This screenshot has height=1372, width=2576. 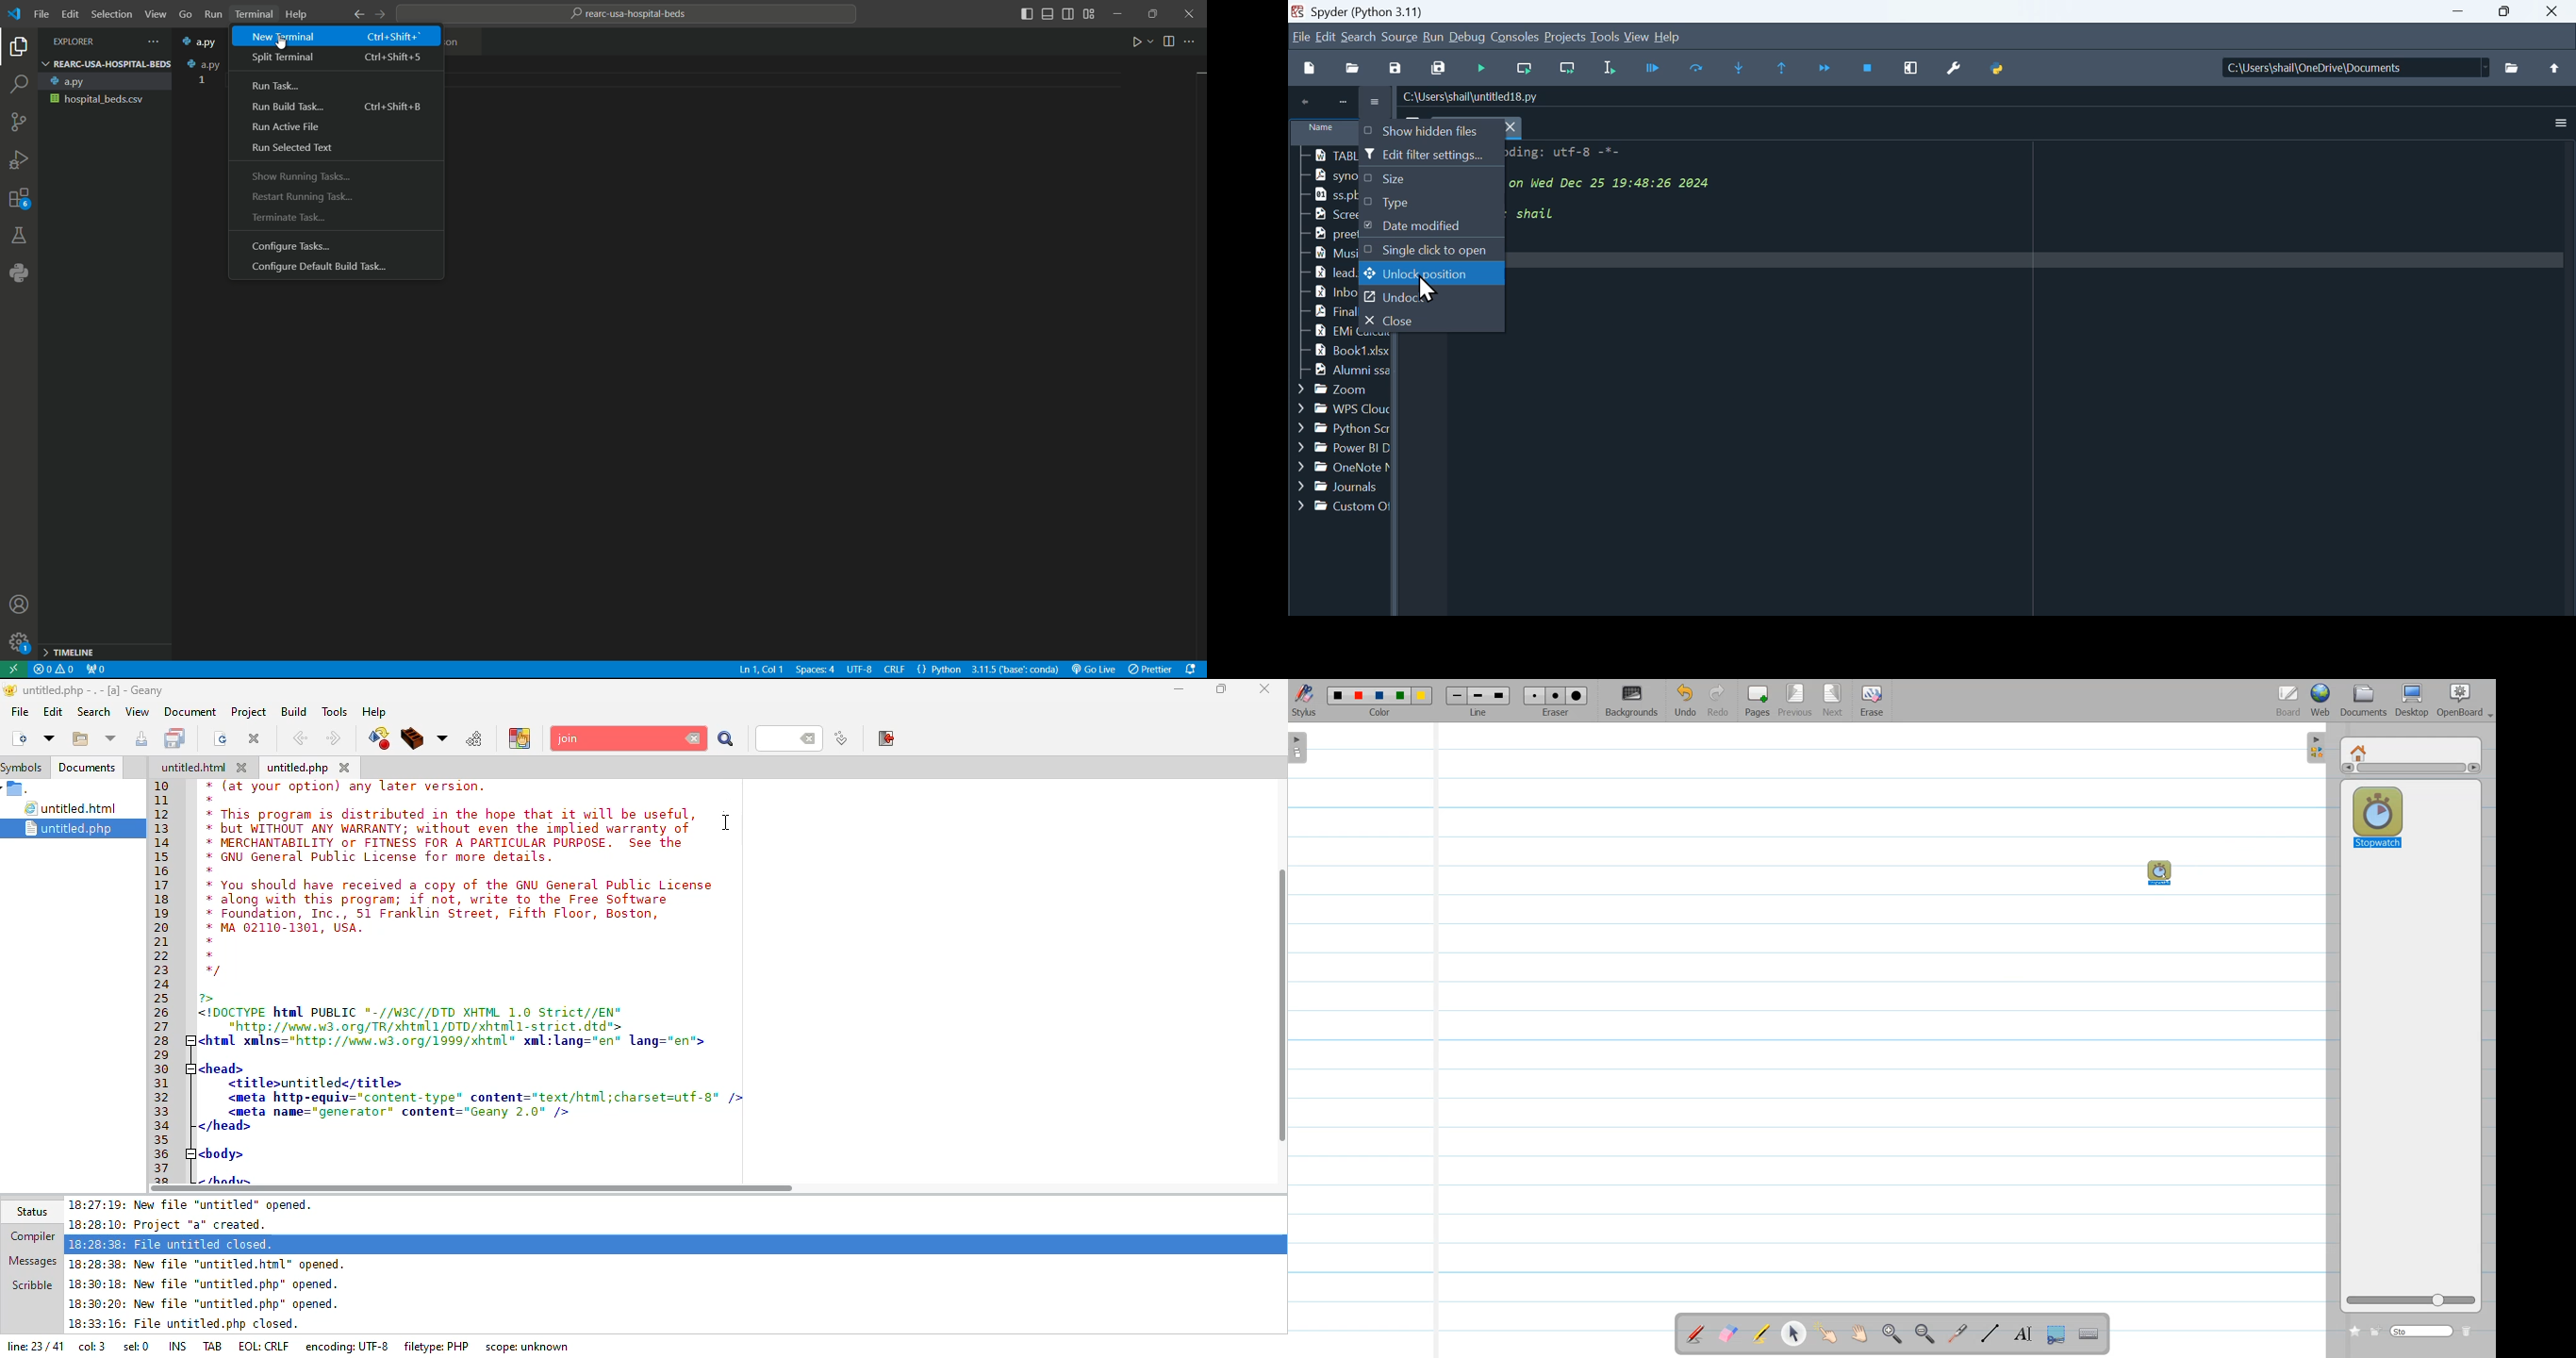 What do you see at coordinates (475, 738) in the screenshot?
I see `run or view` at bounding box center [475, 738].